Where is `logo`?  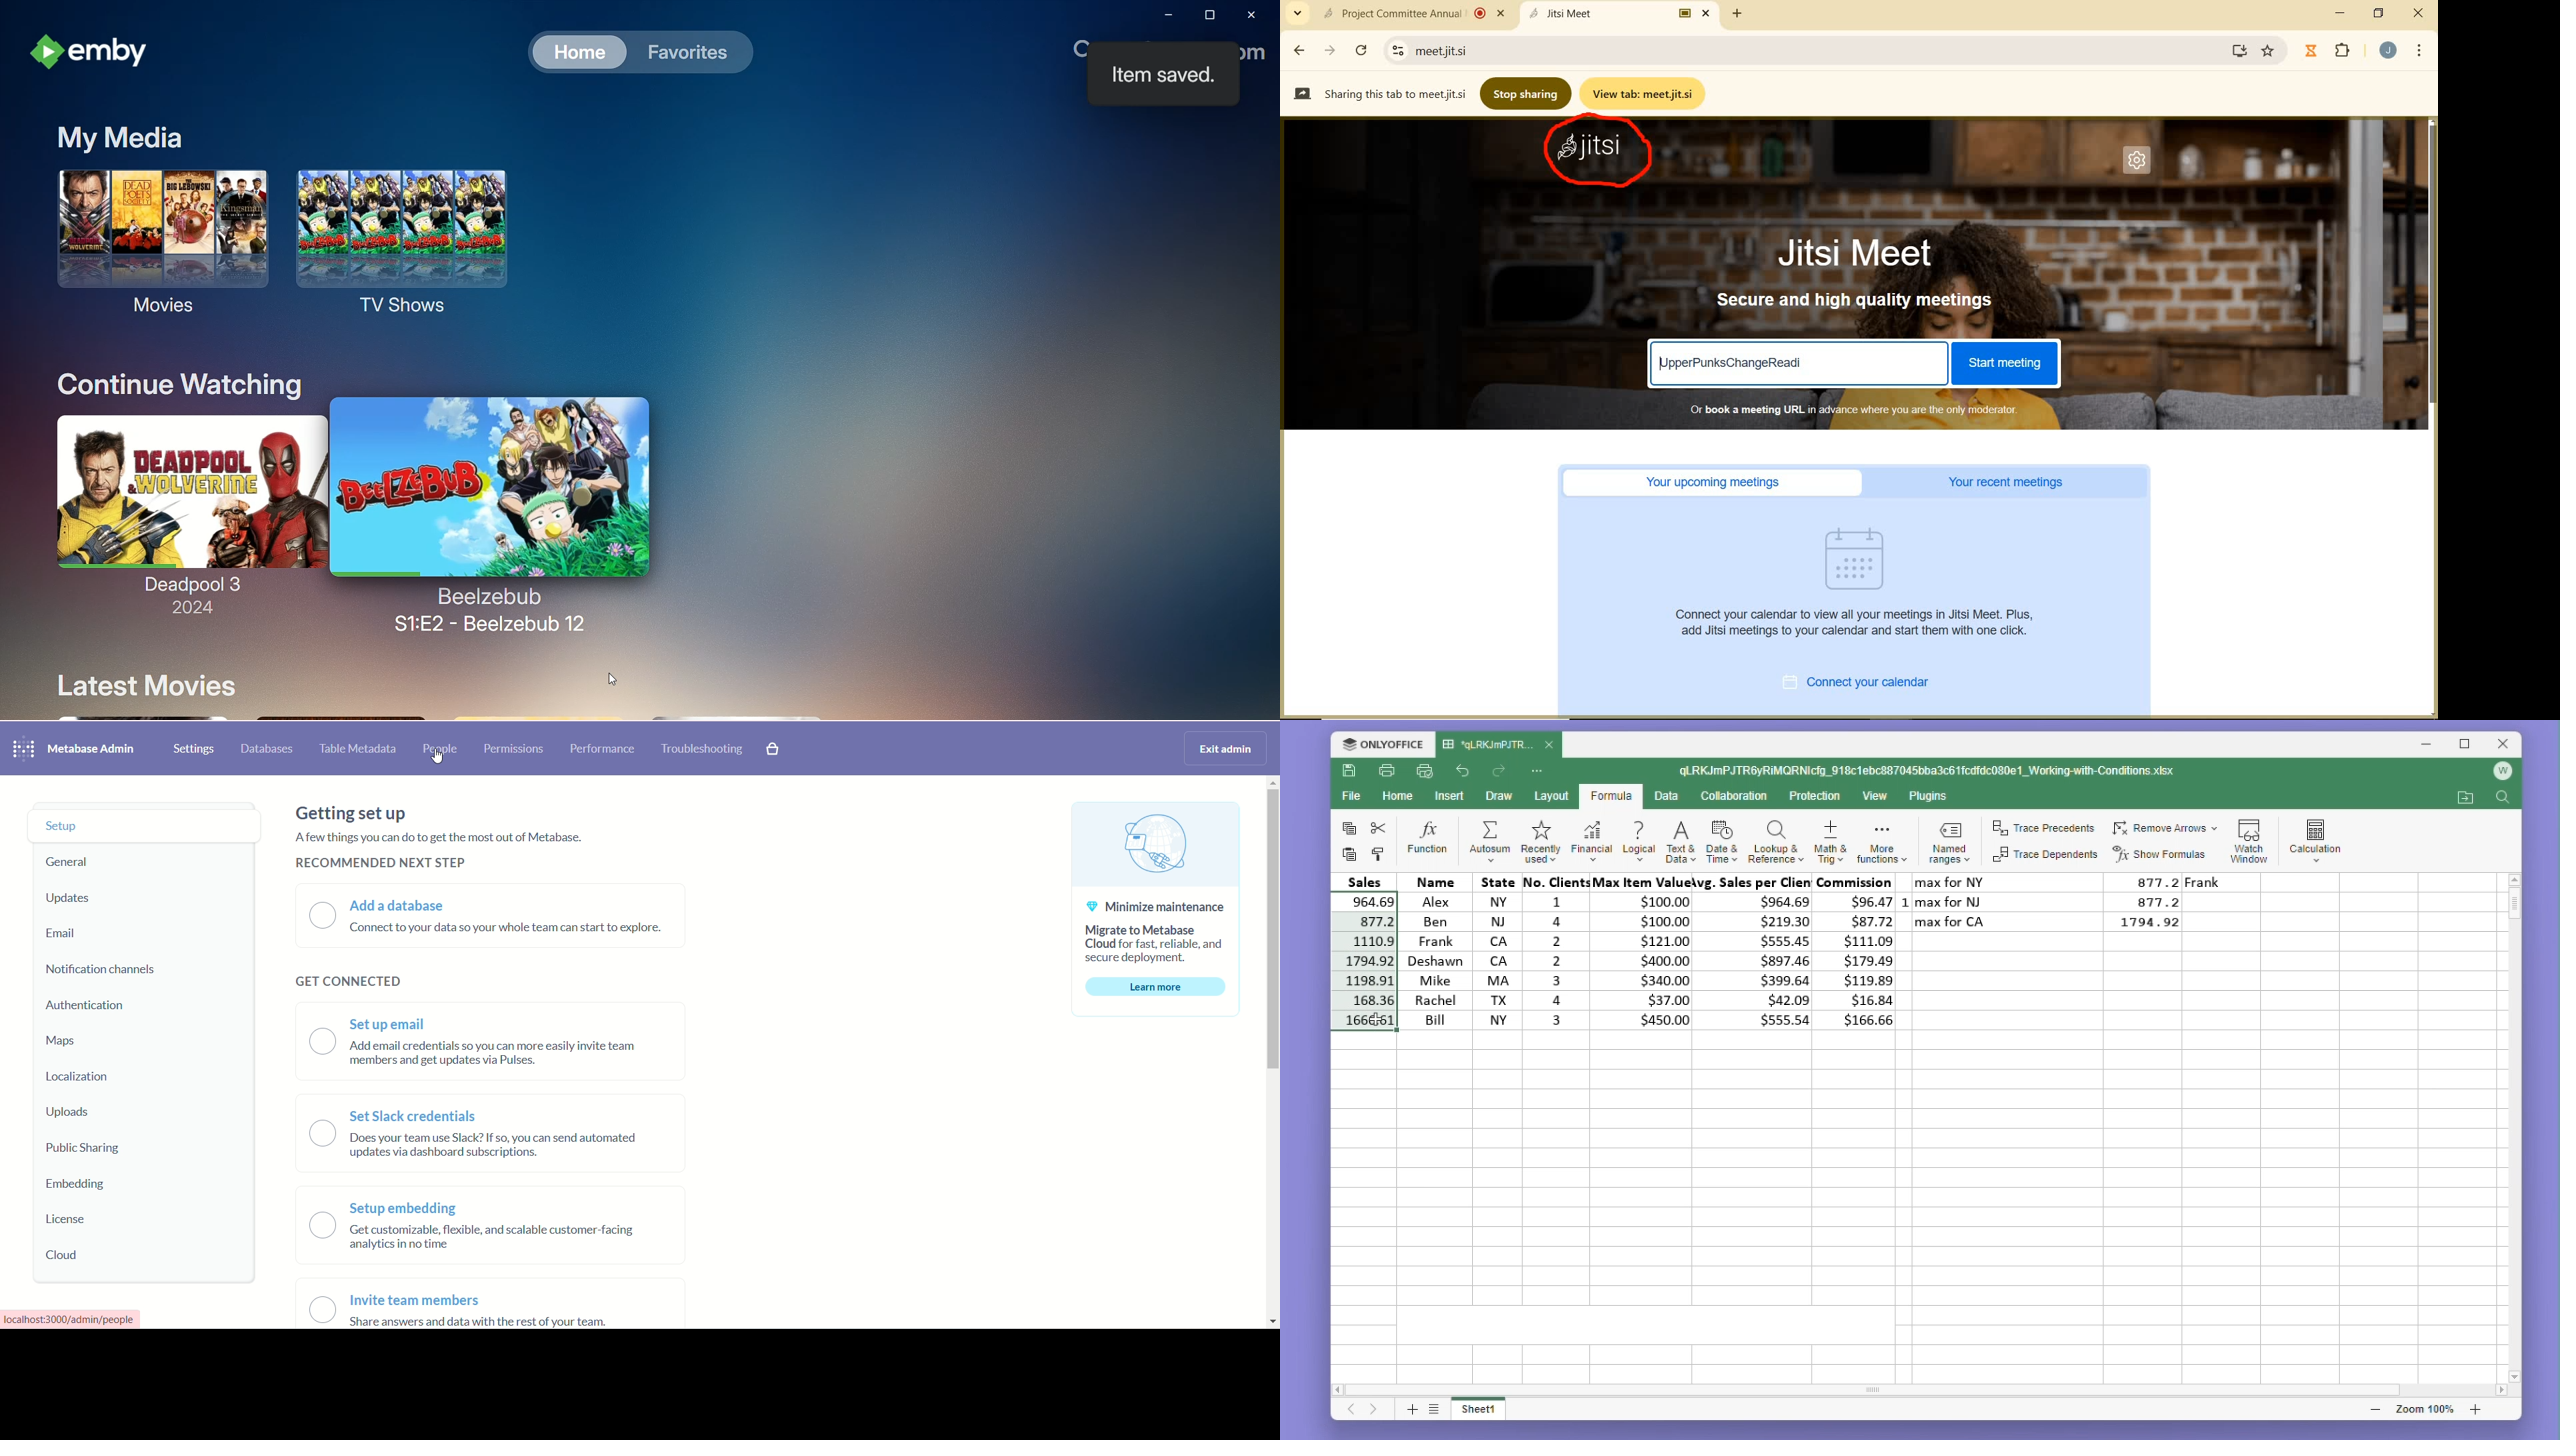
logo is located at coordinates (25, 748).